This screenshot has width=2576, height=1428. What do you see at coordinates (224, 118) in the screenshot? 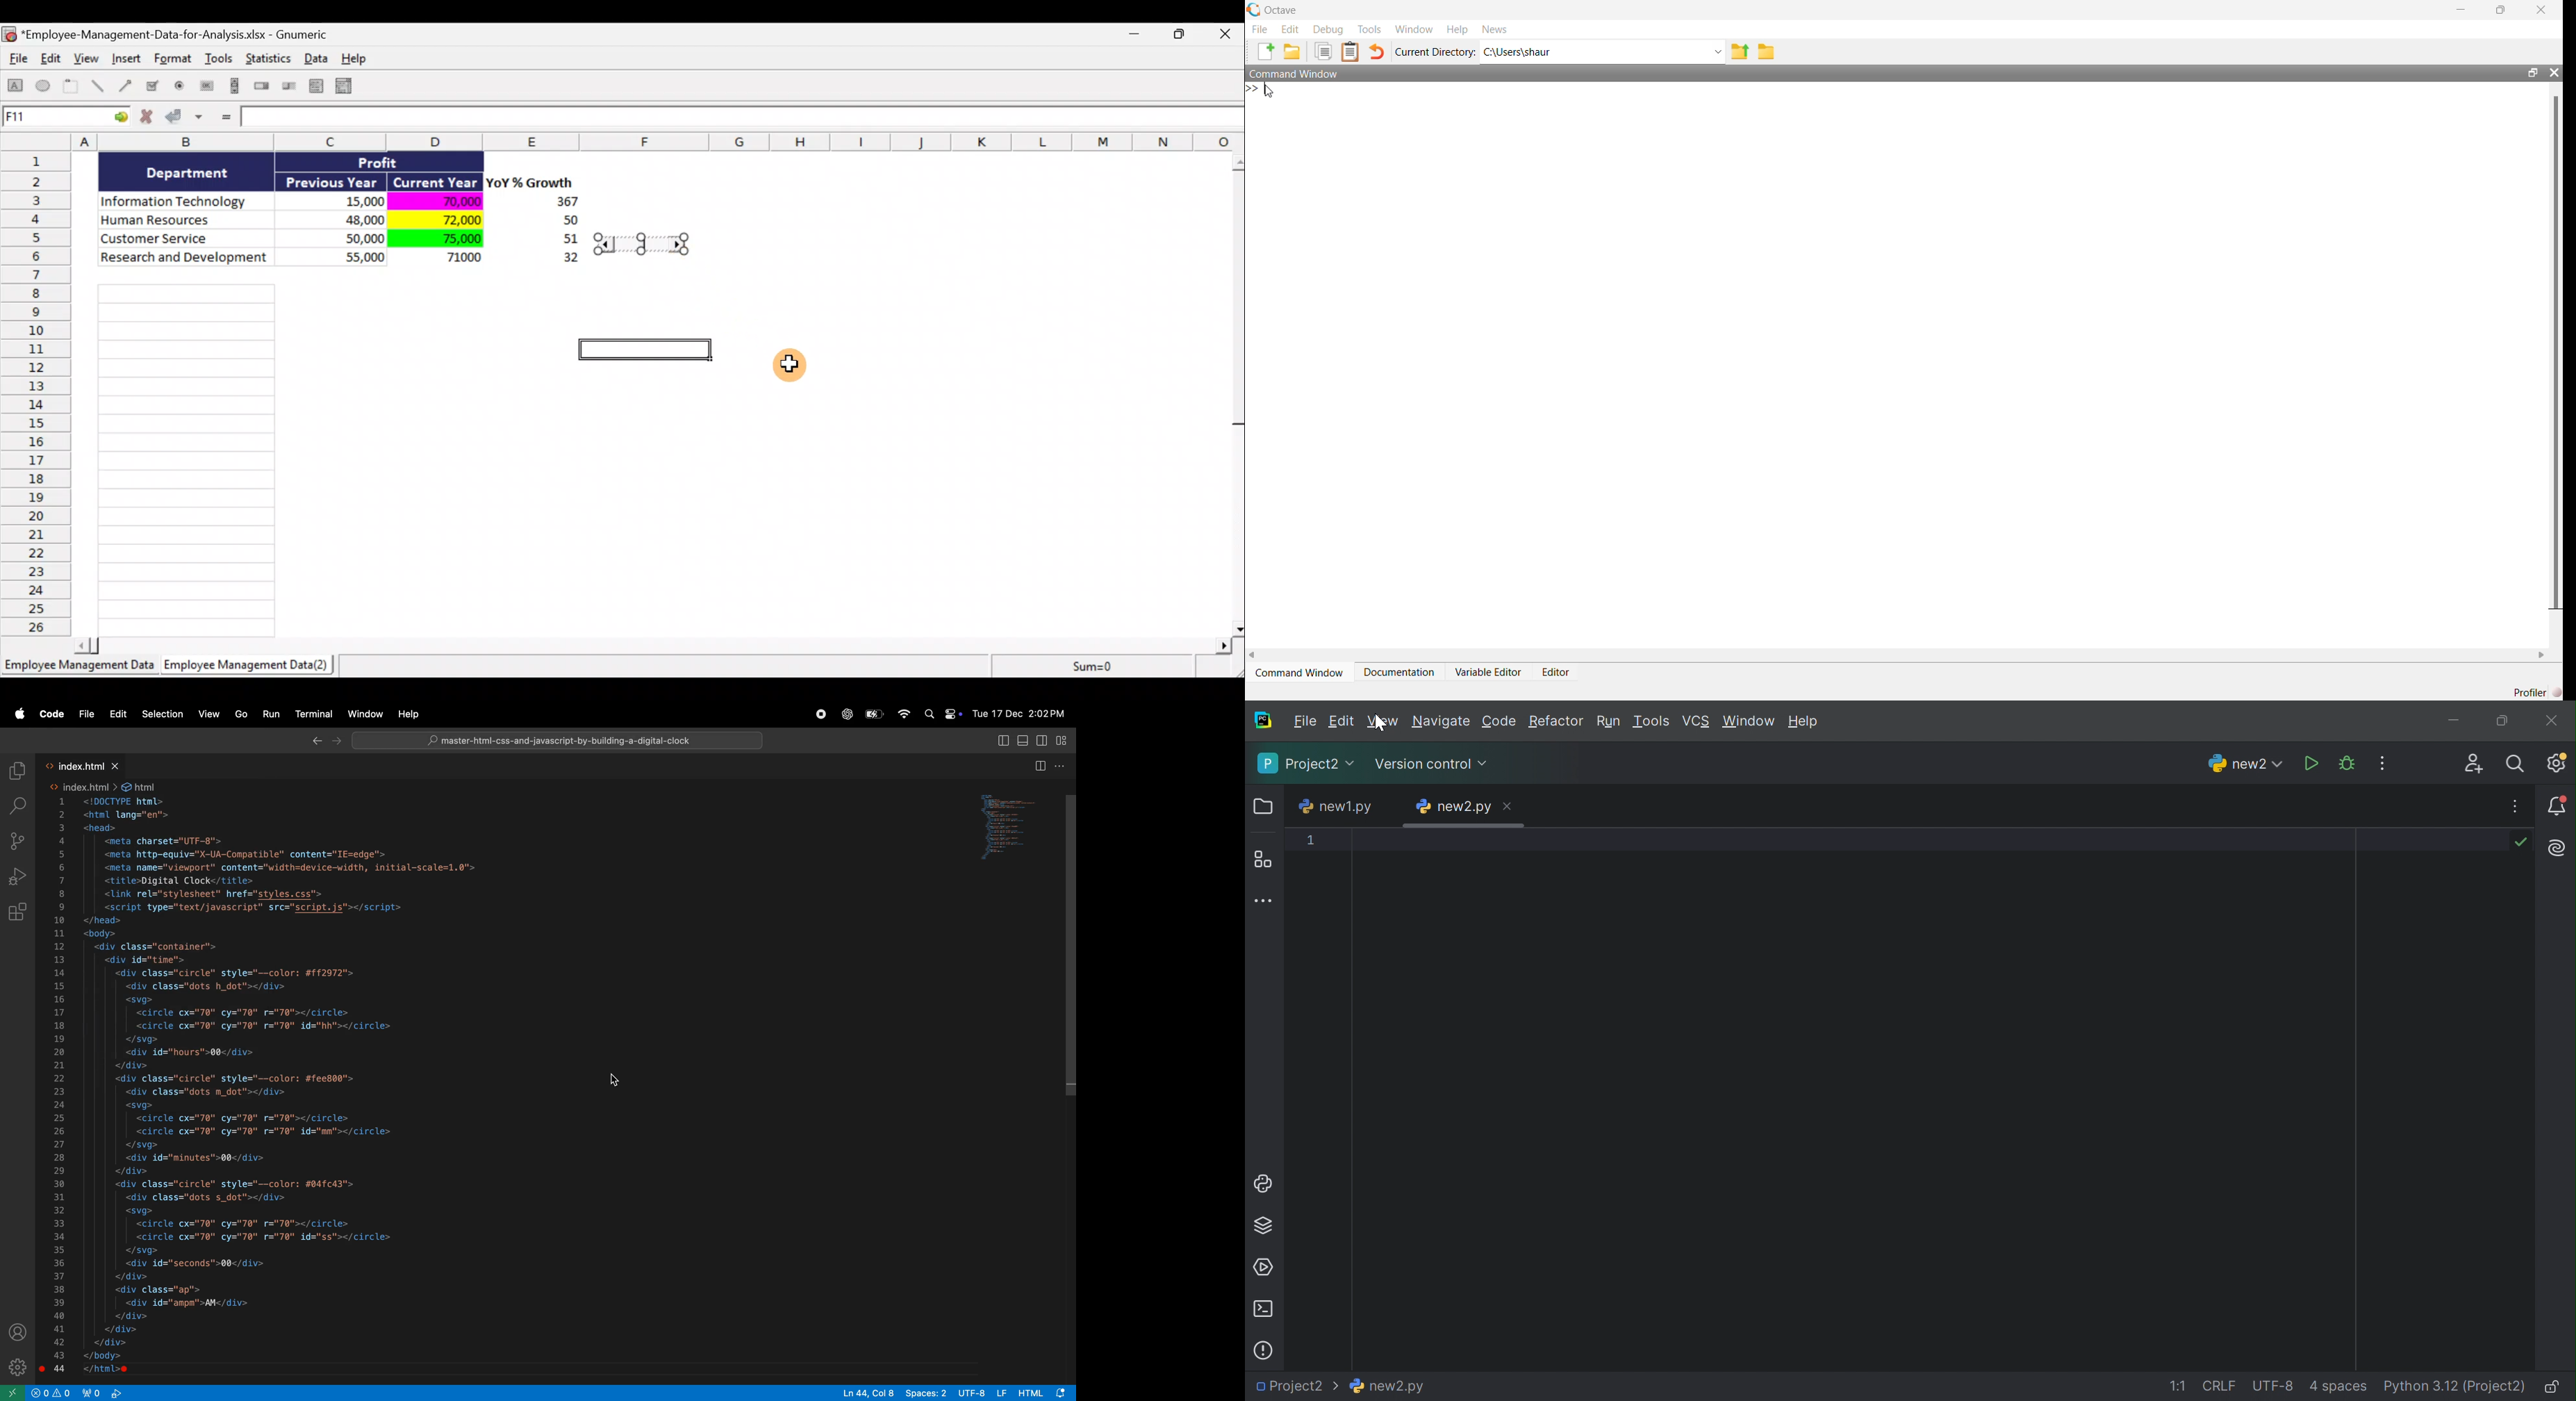
I see `Enter formula` at bounding box center [224, 118].